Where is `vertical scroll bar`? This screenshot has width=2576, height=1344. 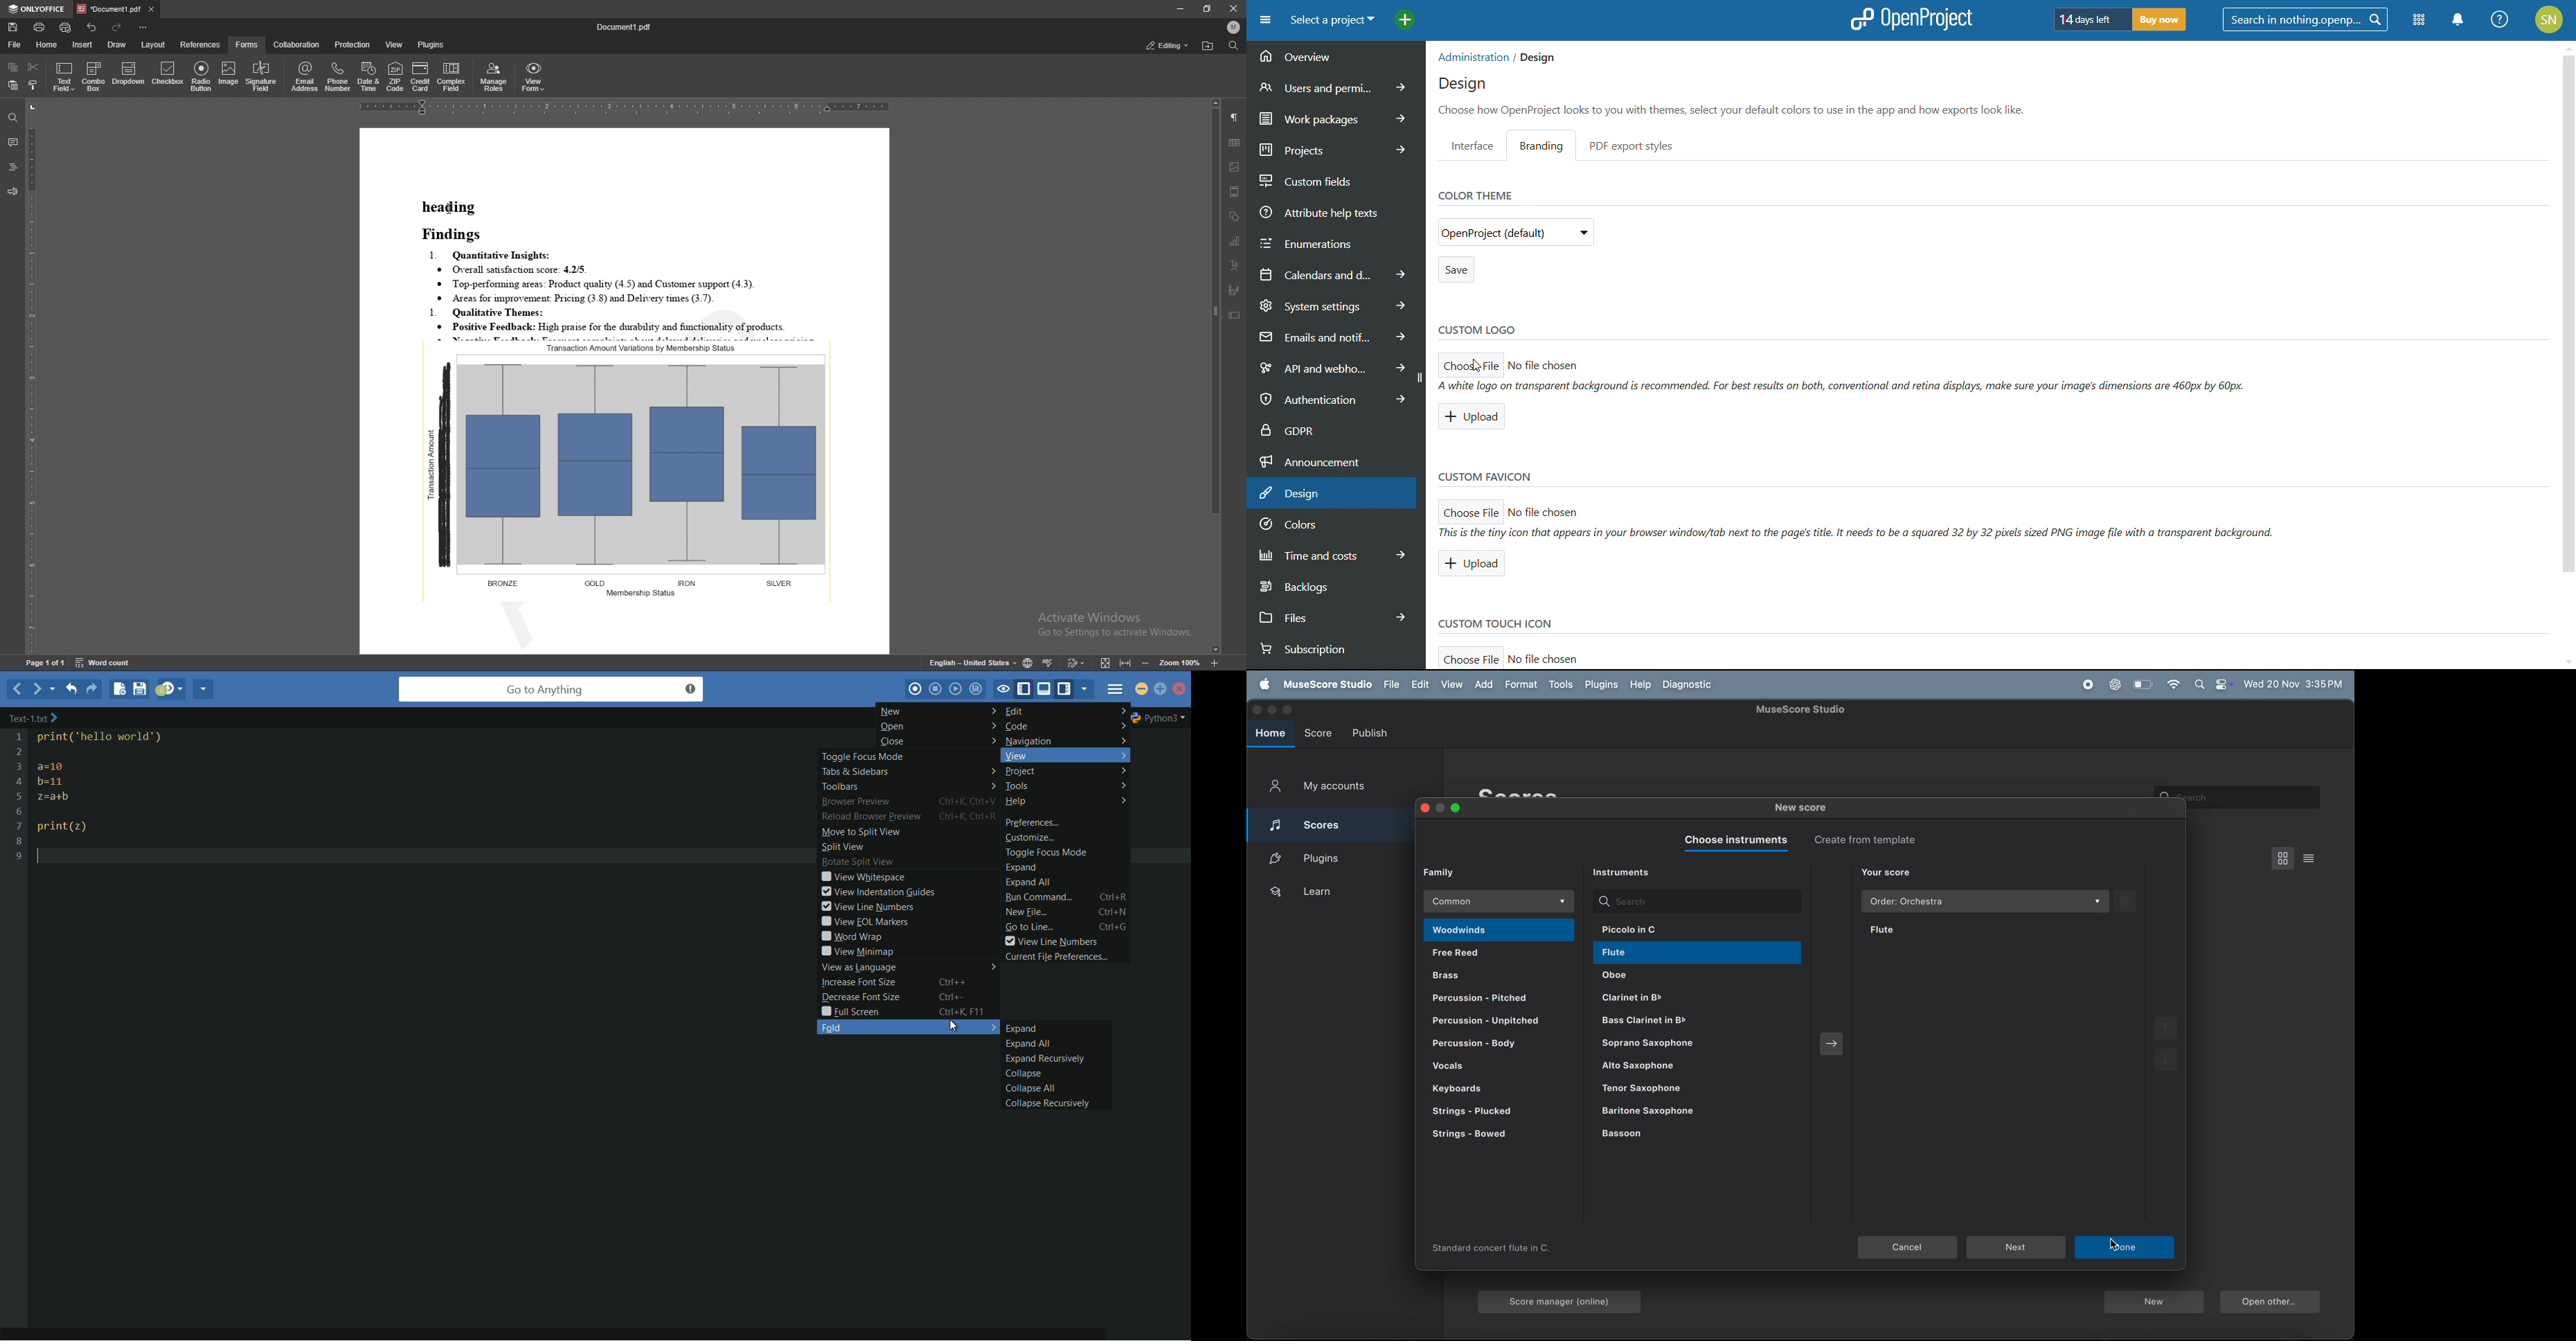
vertical scroll bar is located at coordinates (2567, 327).